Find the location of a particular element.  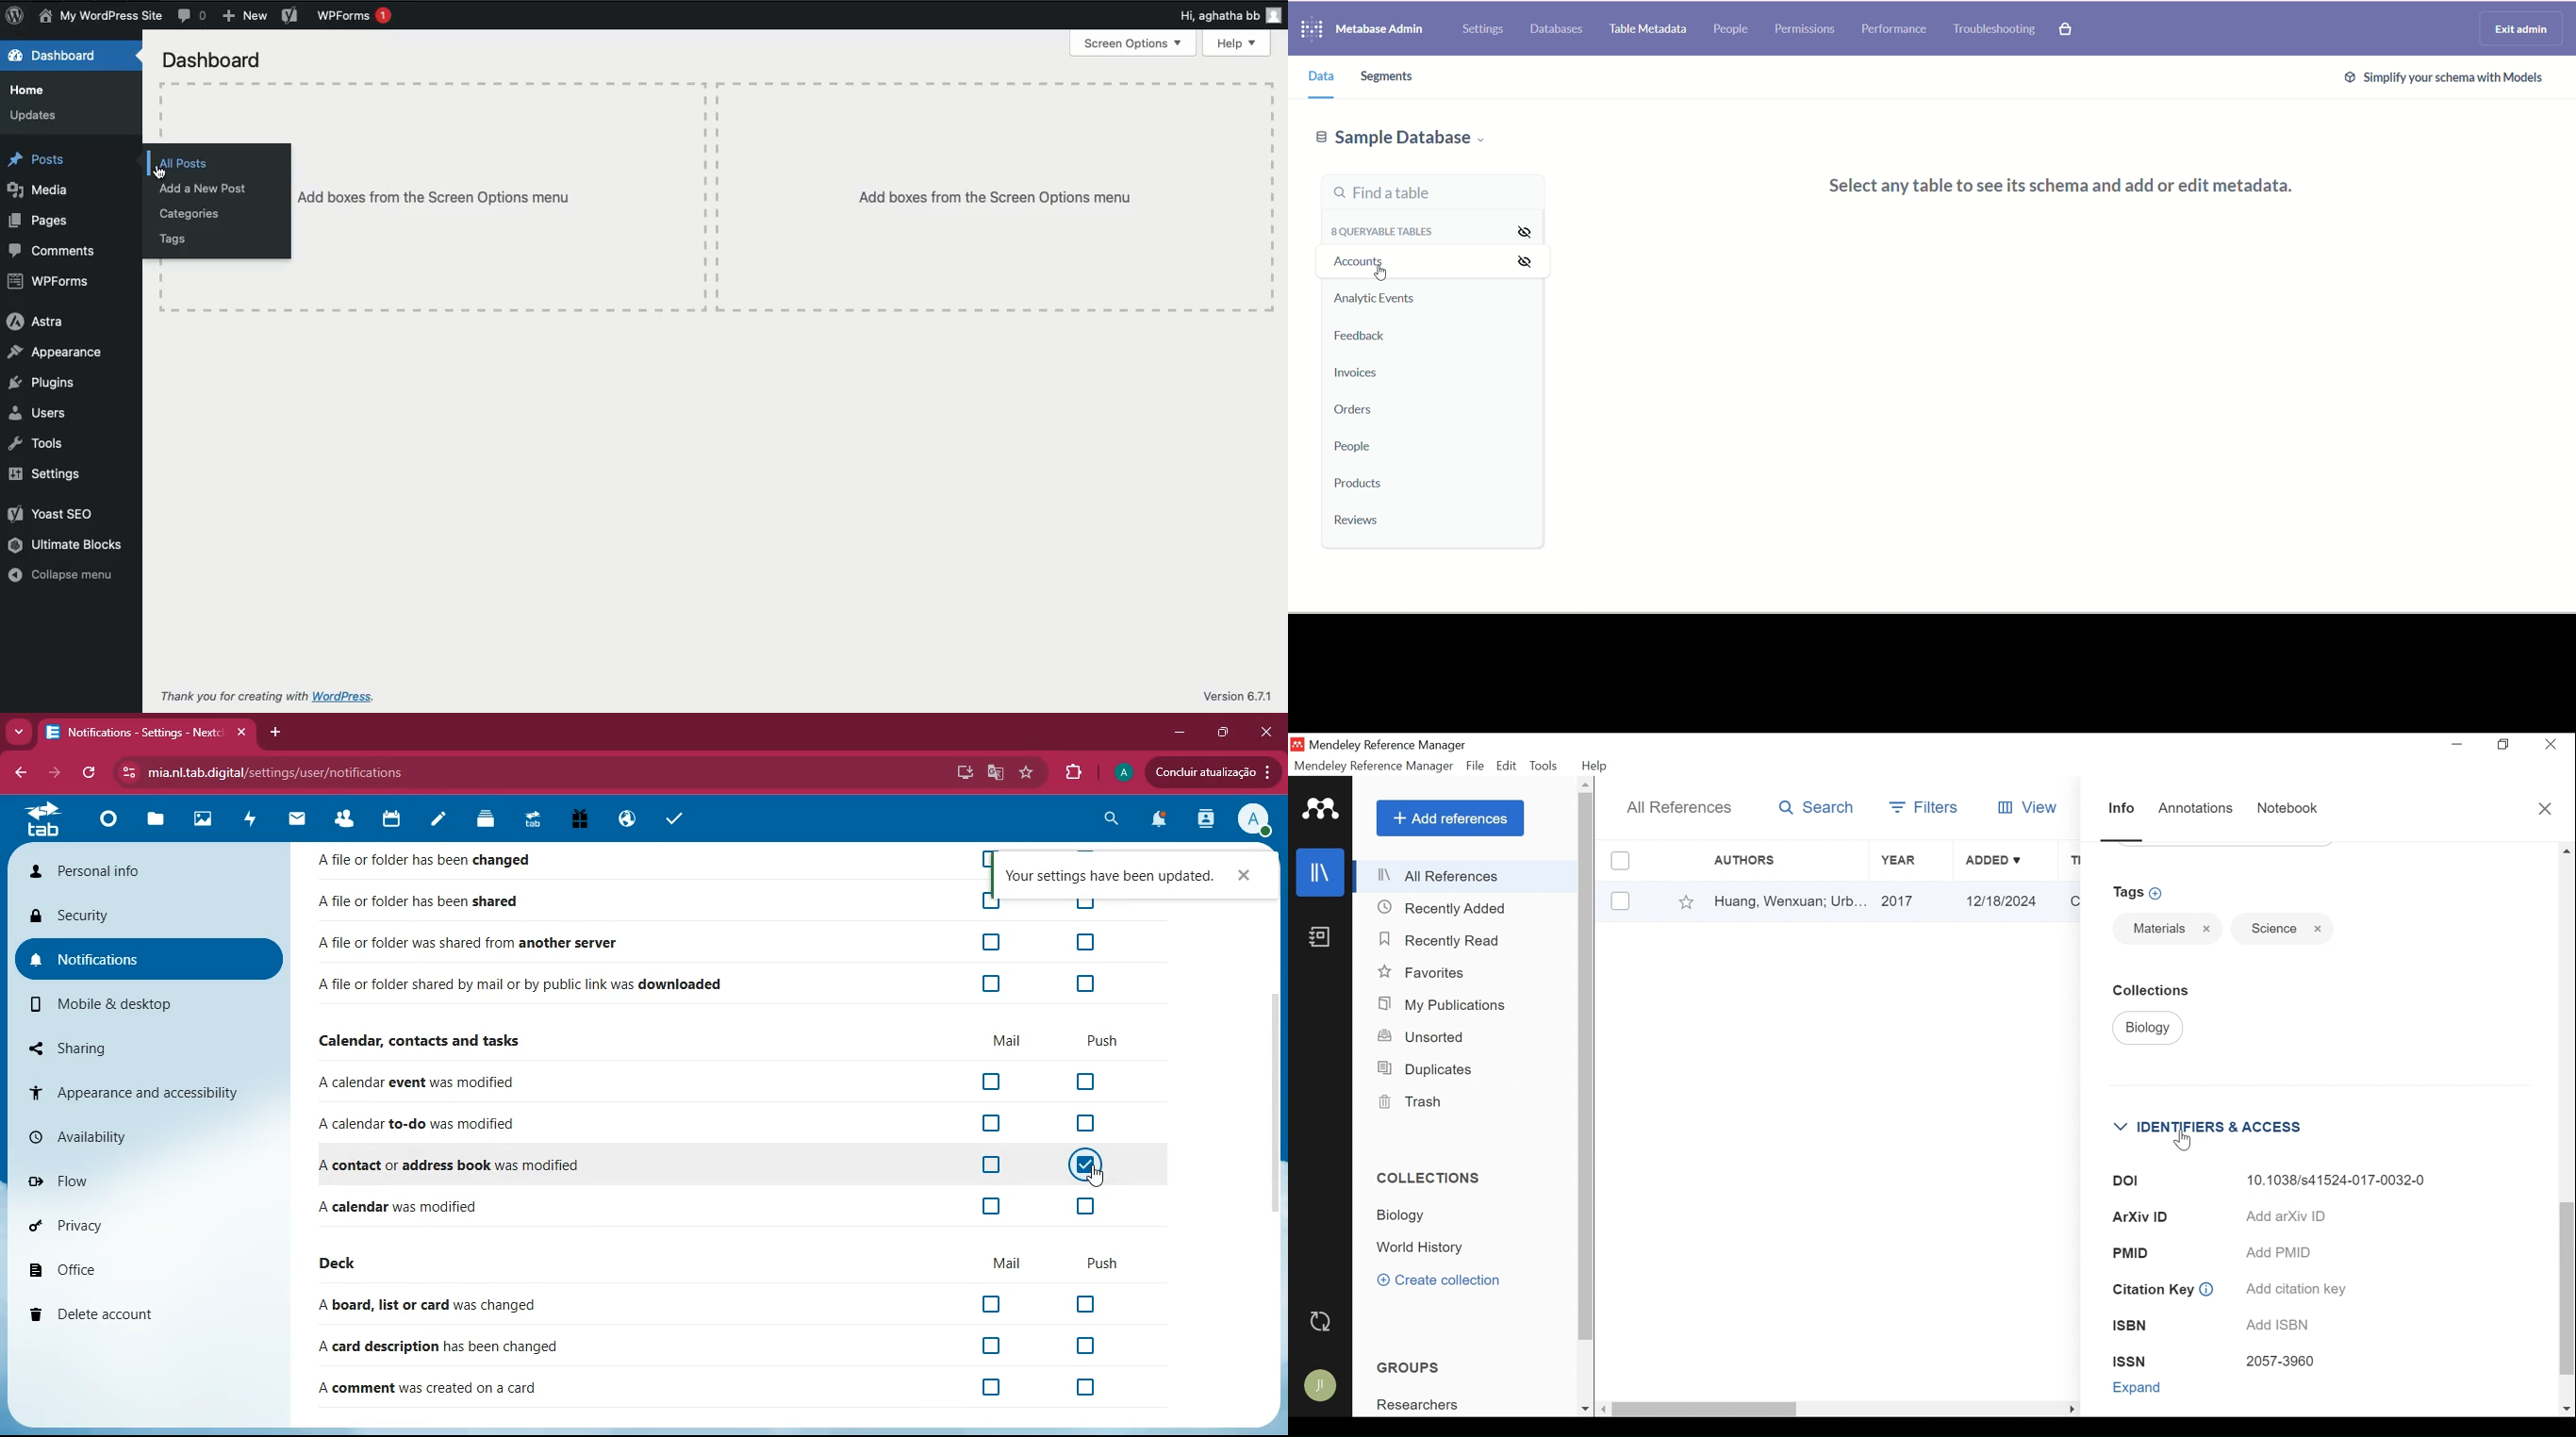

Comments is located at coordinates (193, 16).